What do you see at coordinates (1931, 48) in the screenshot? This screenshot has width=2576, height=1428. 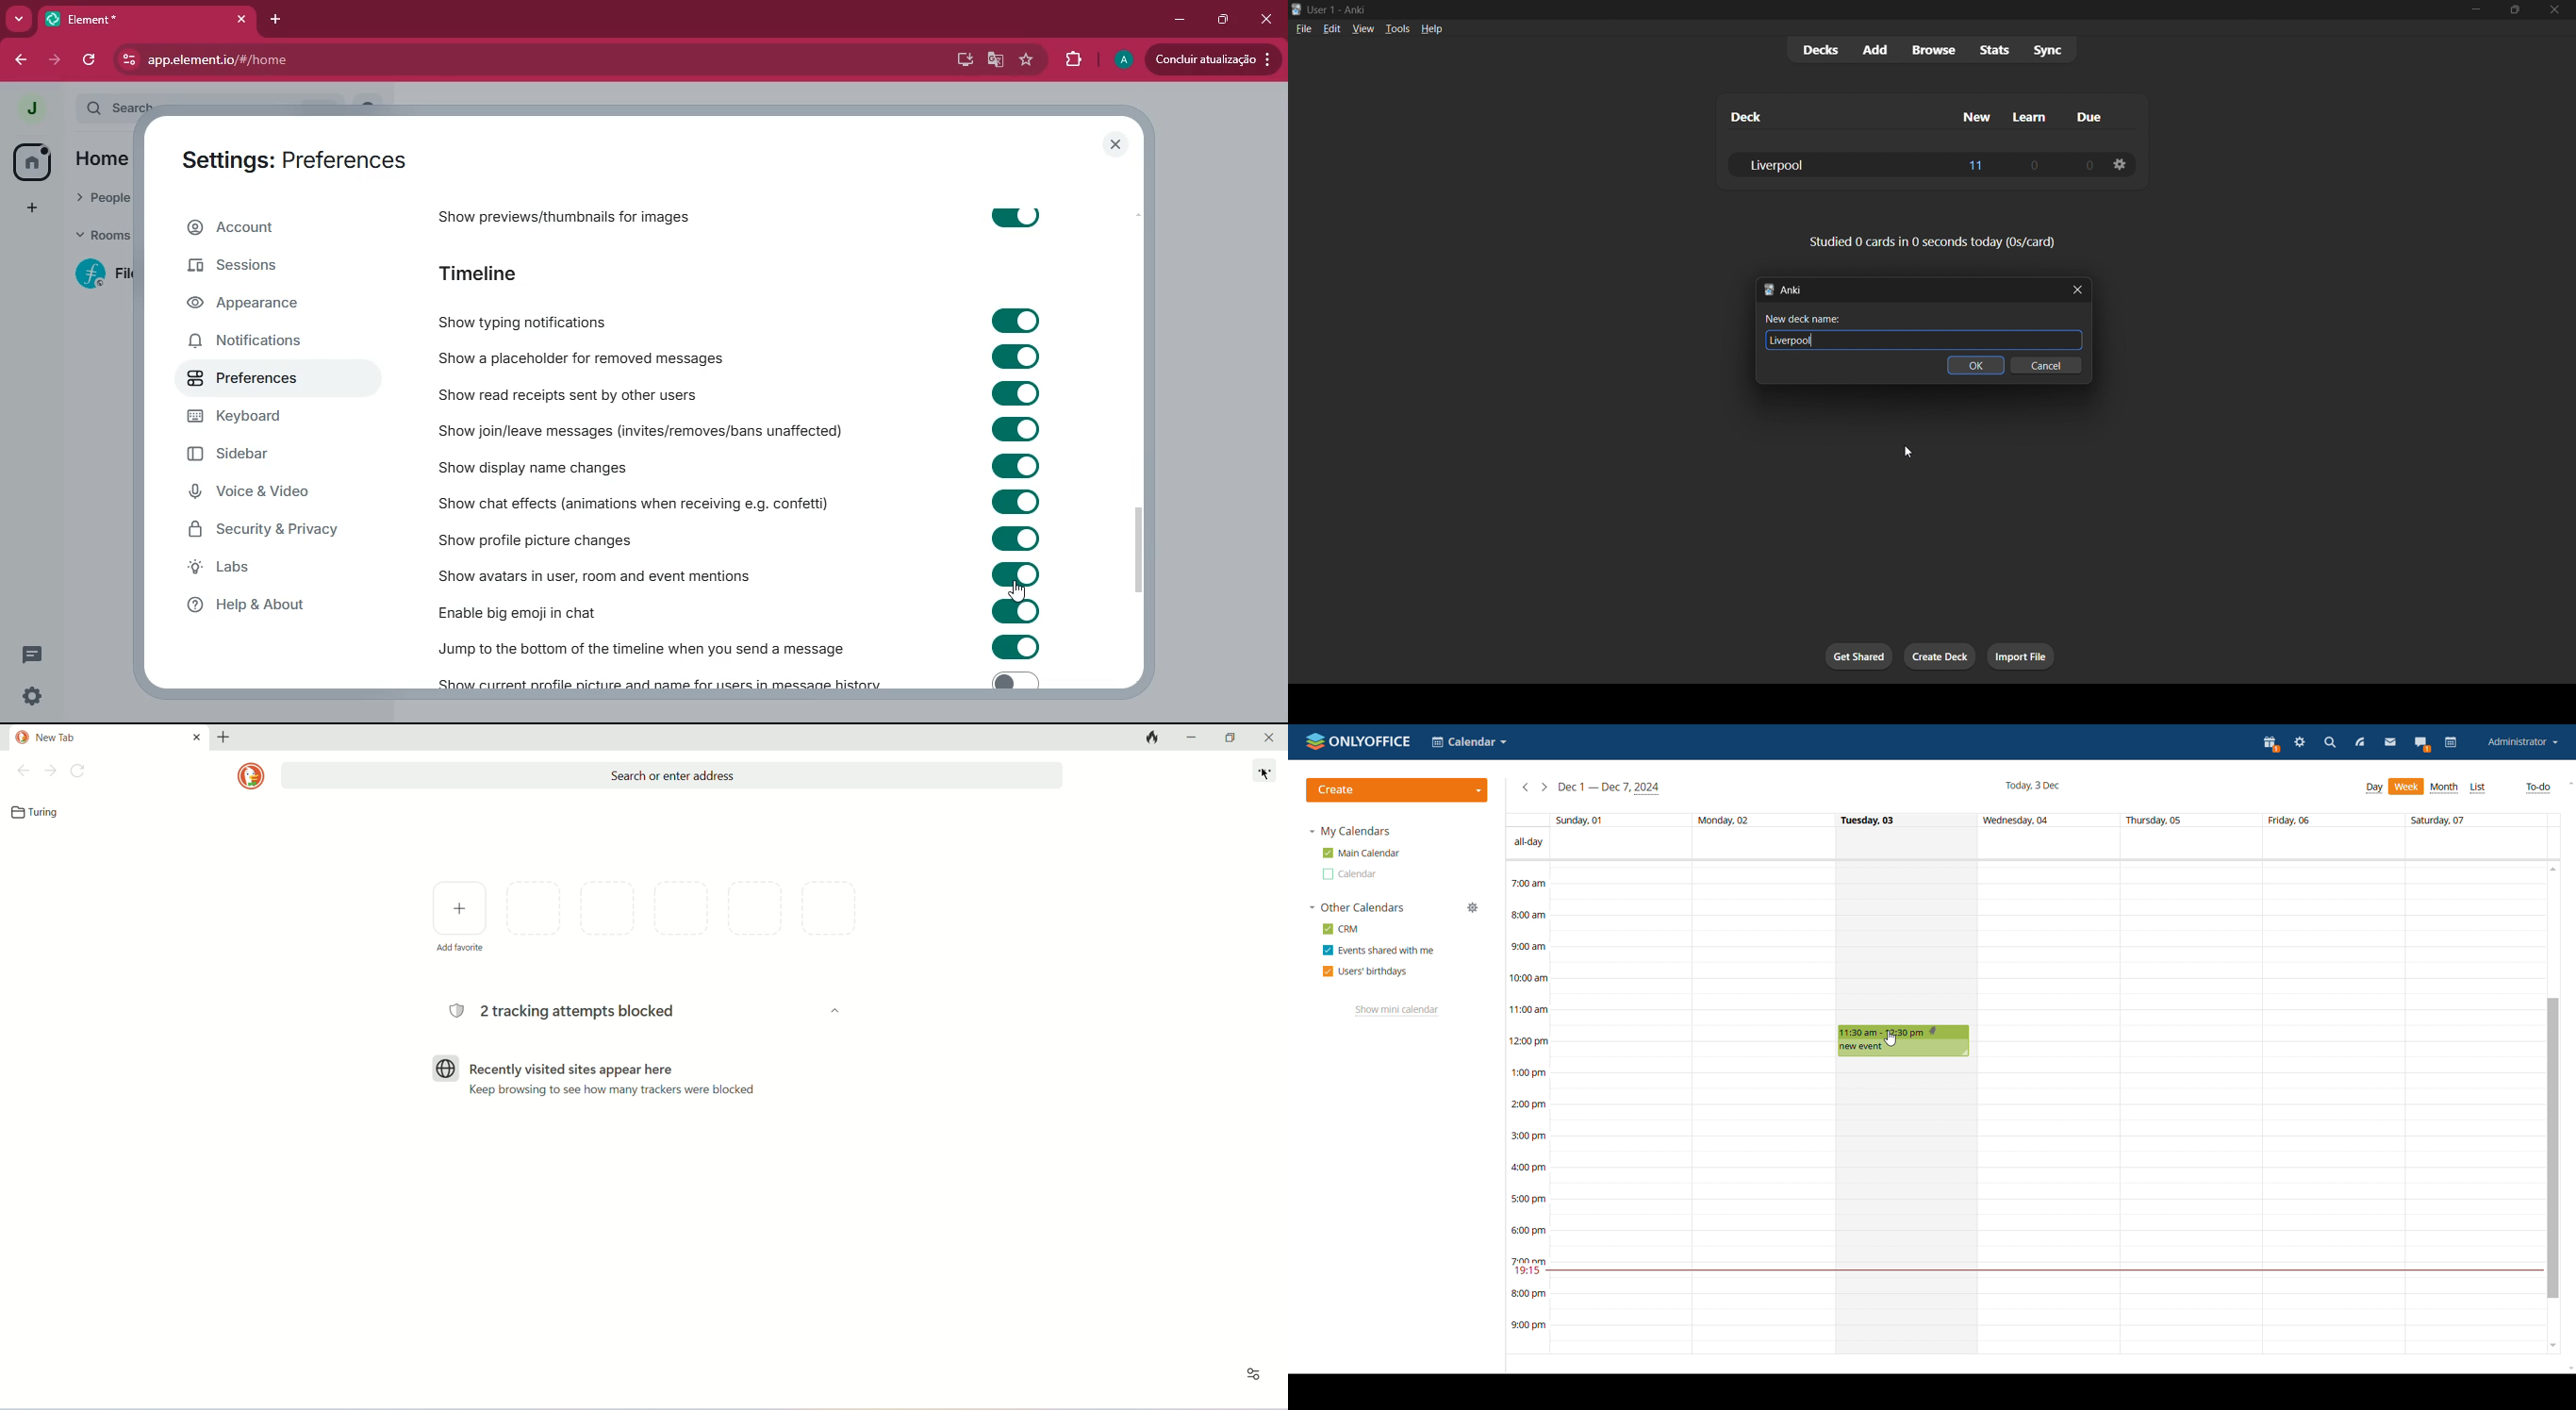 I see `browse` at bounding box center [1931, 48].